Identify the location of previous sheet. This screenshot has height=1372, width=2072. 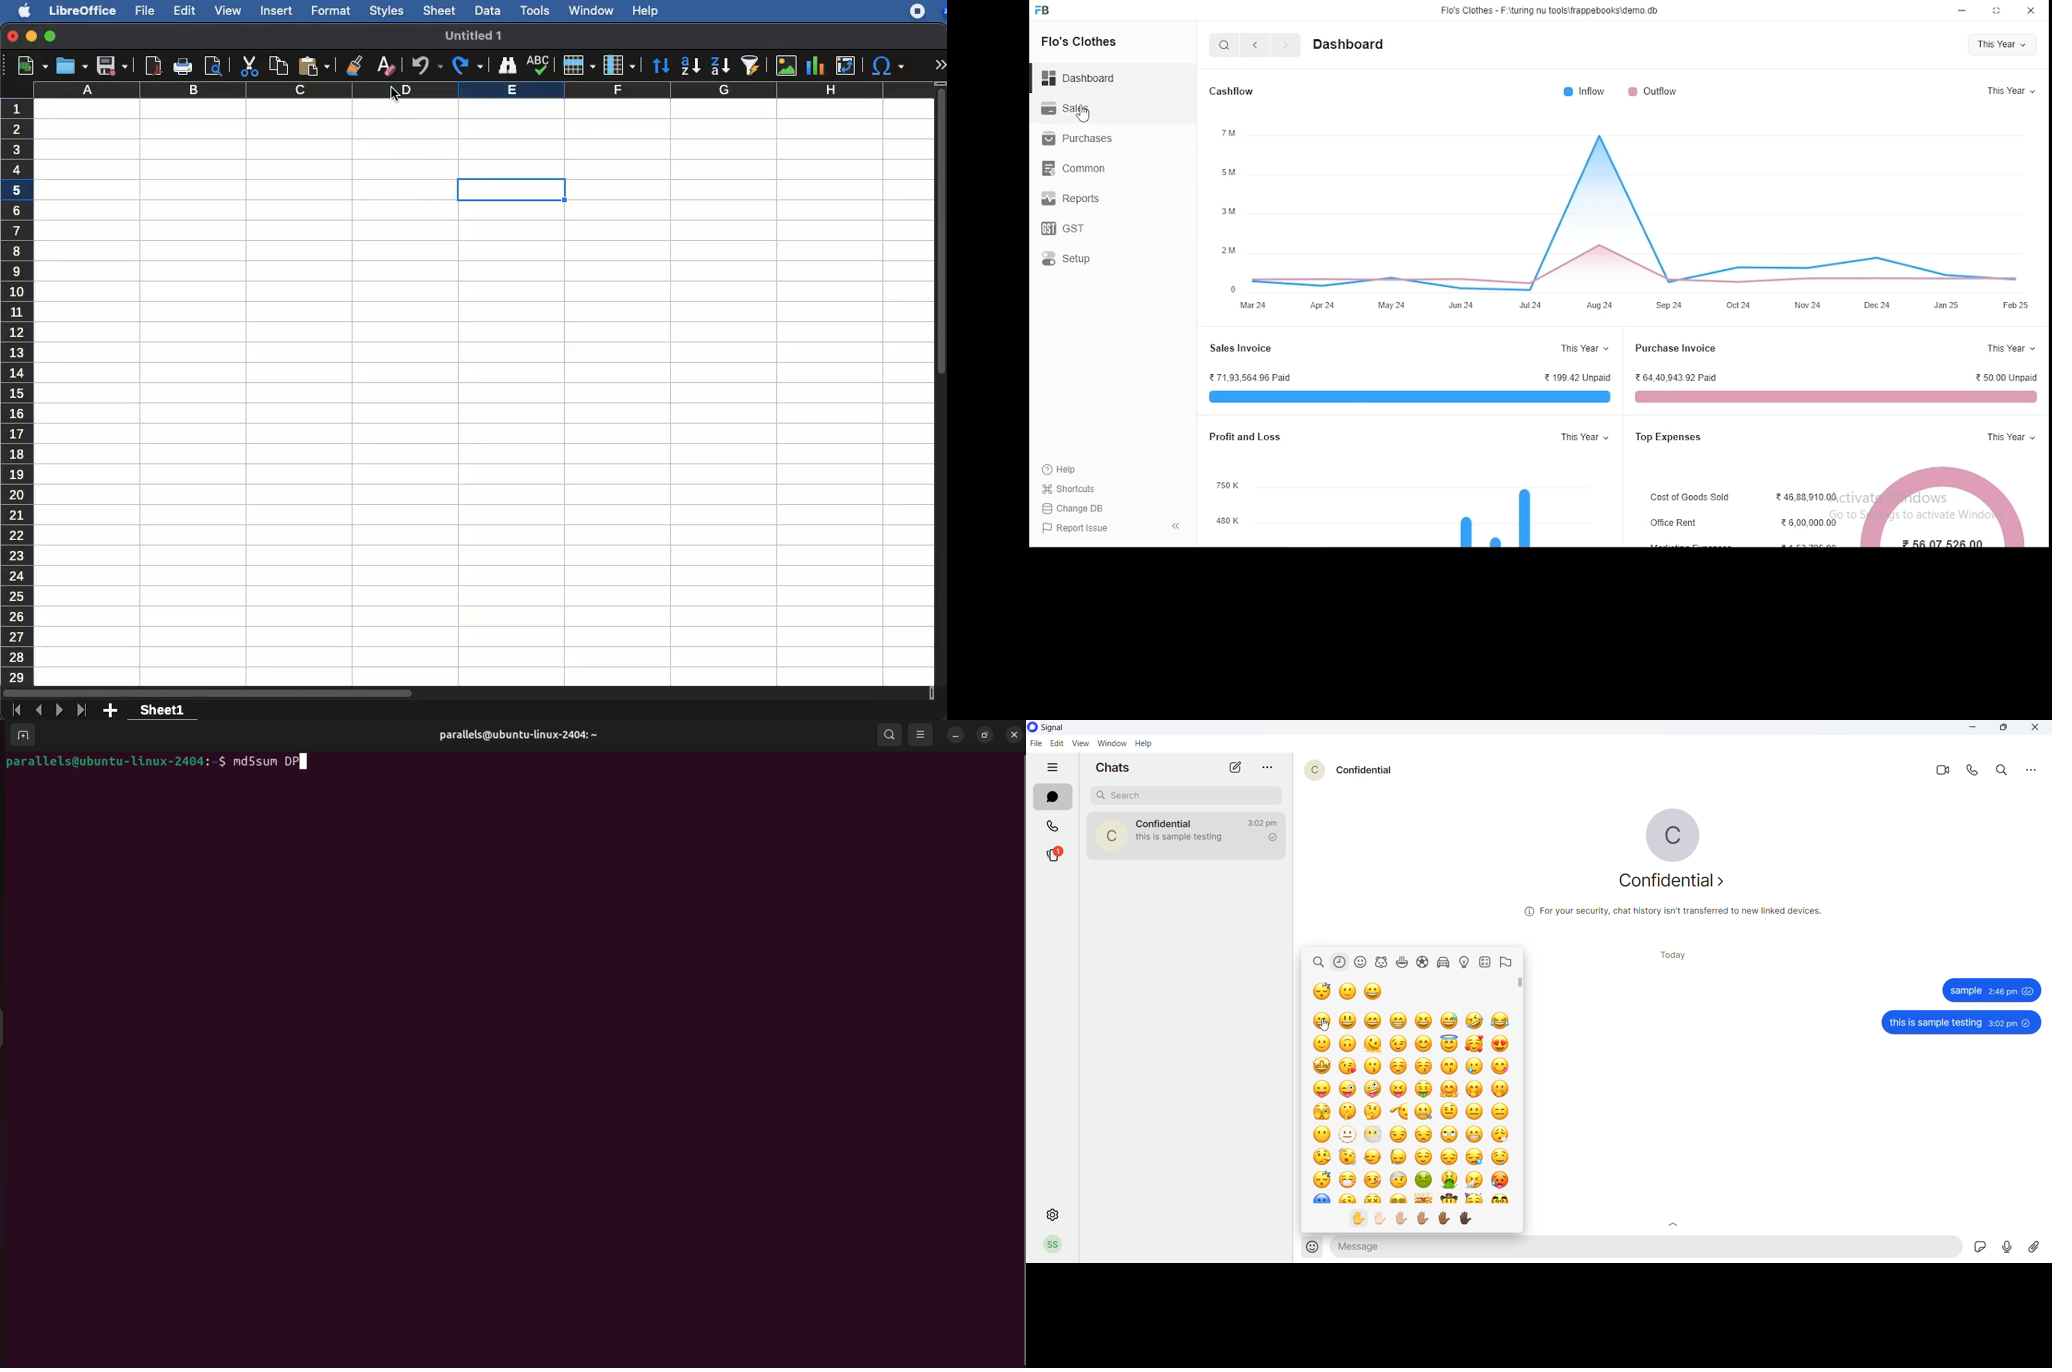
(40, 711).